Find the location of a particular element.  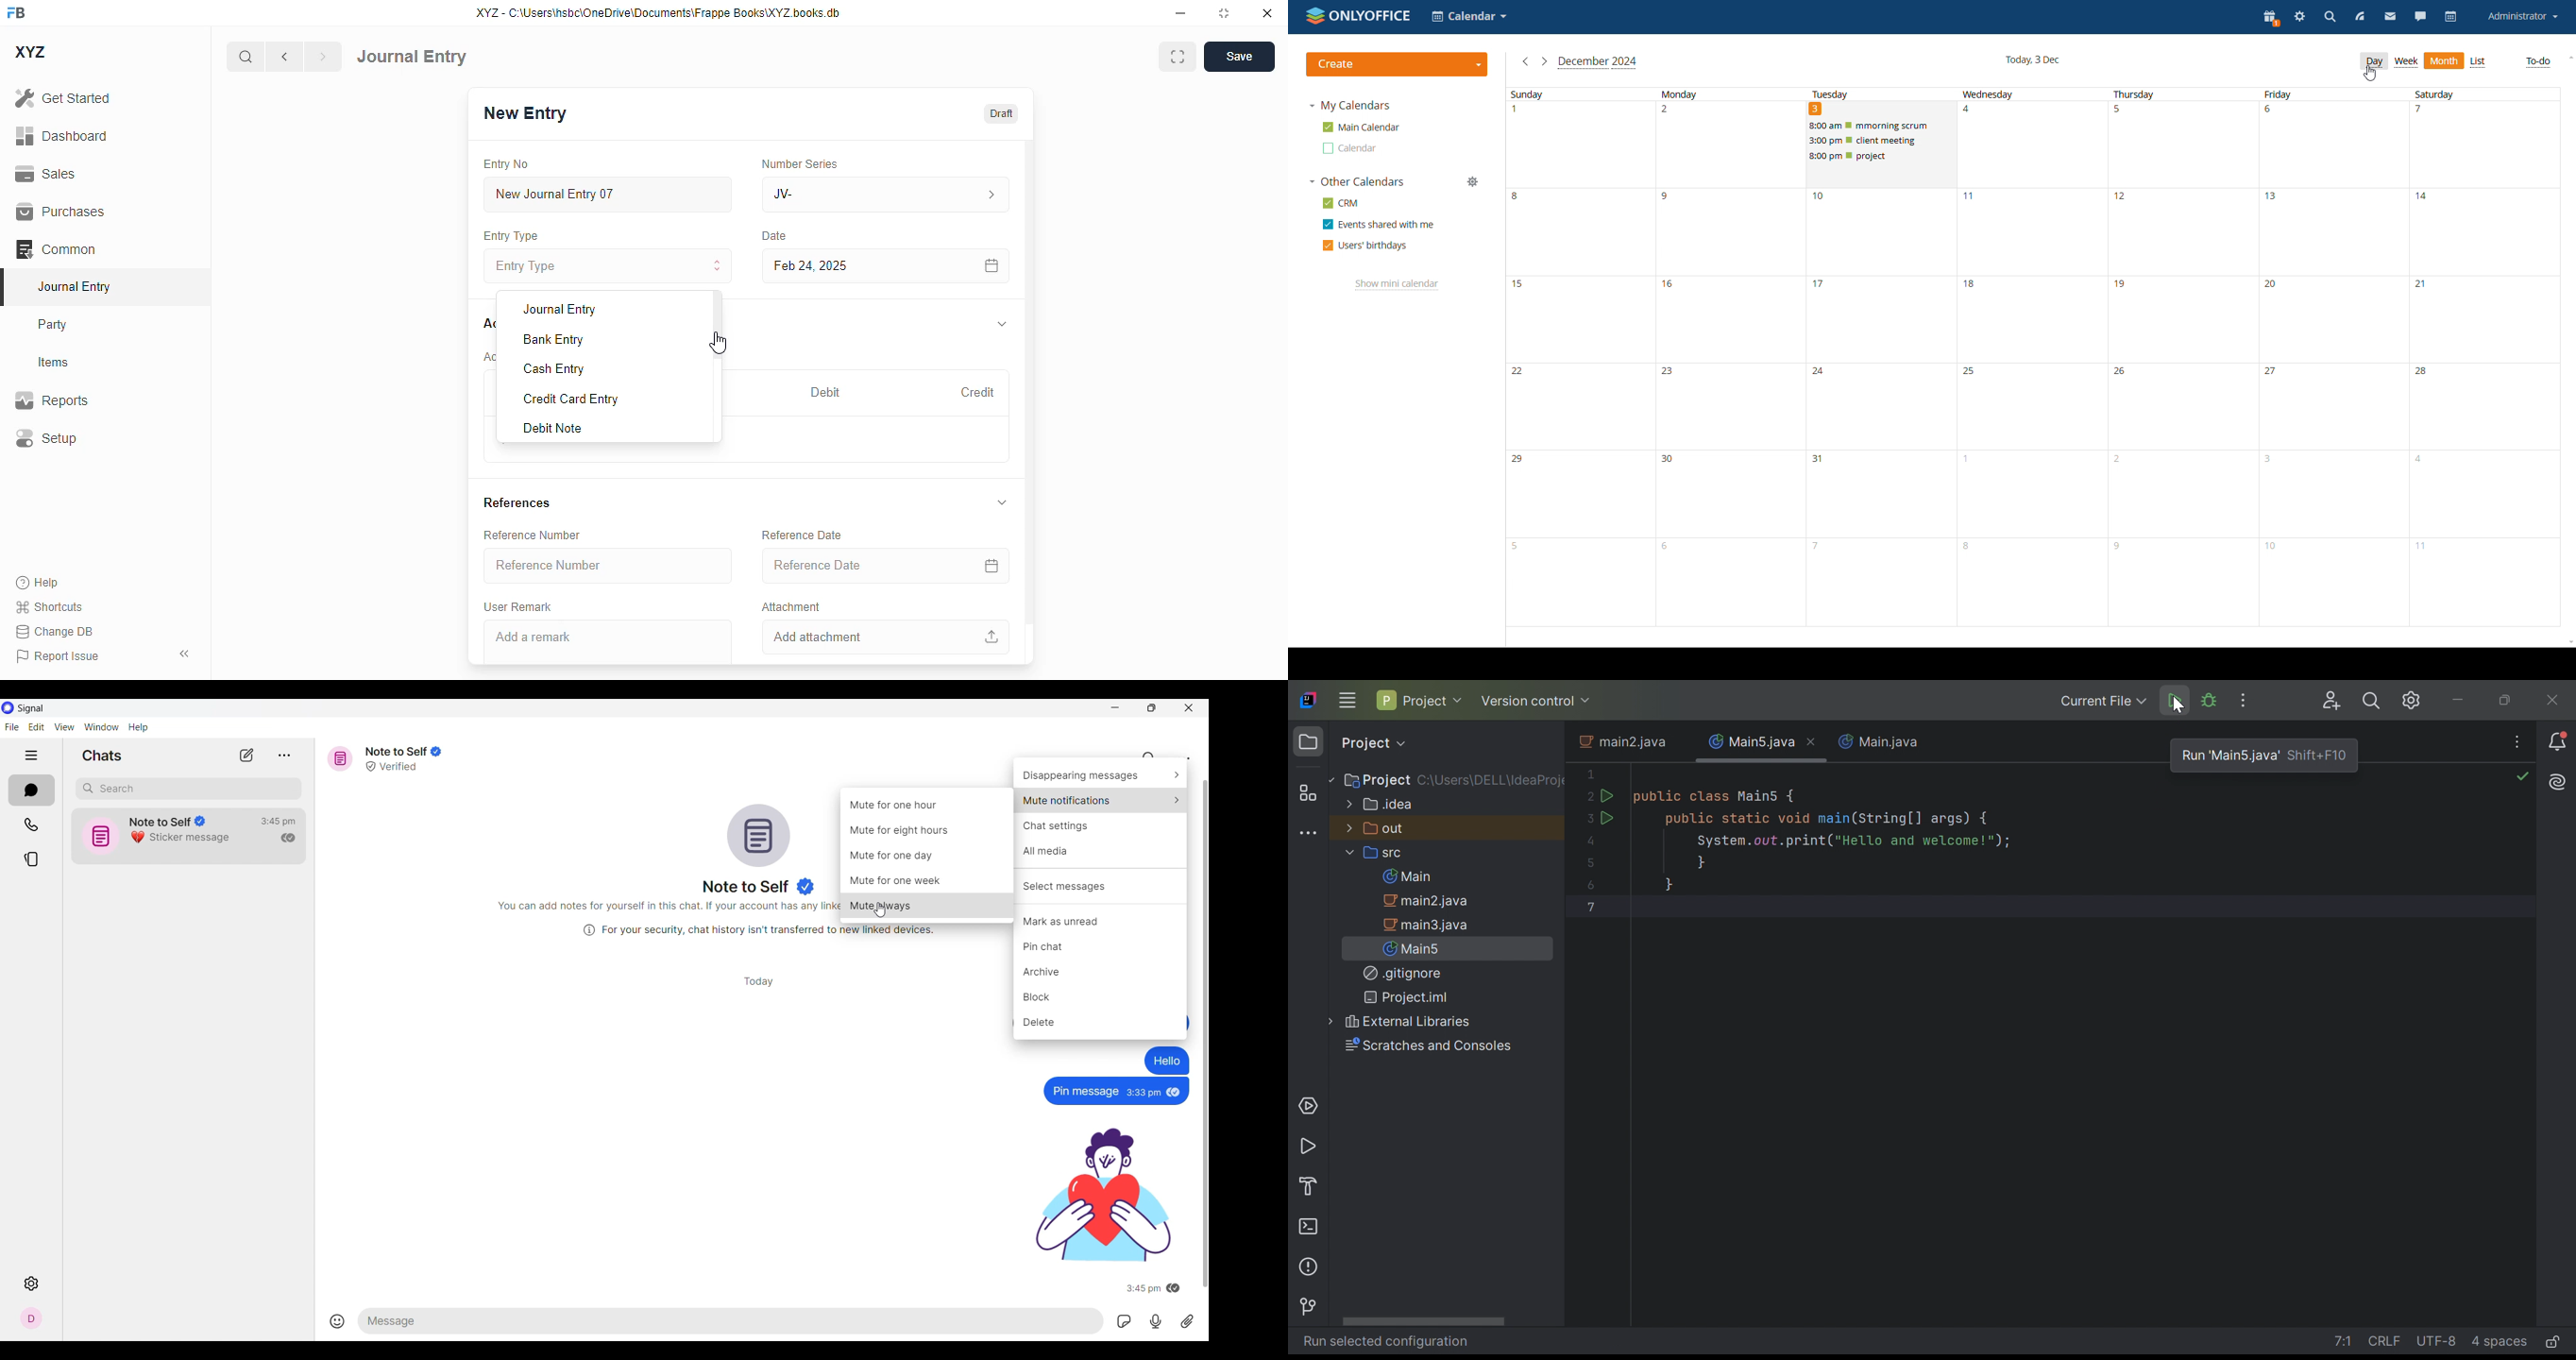

XYZ is located at coordinates (29, 52).